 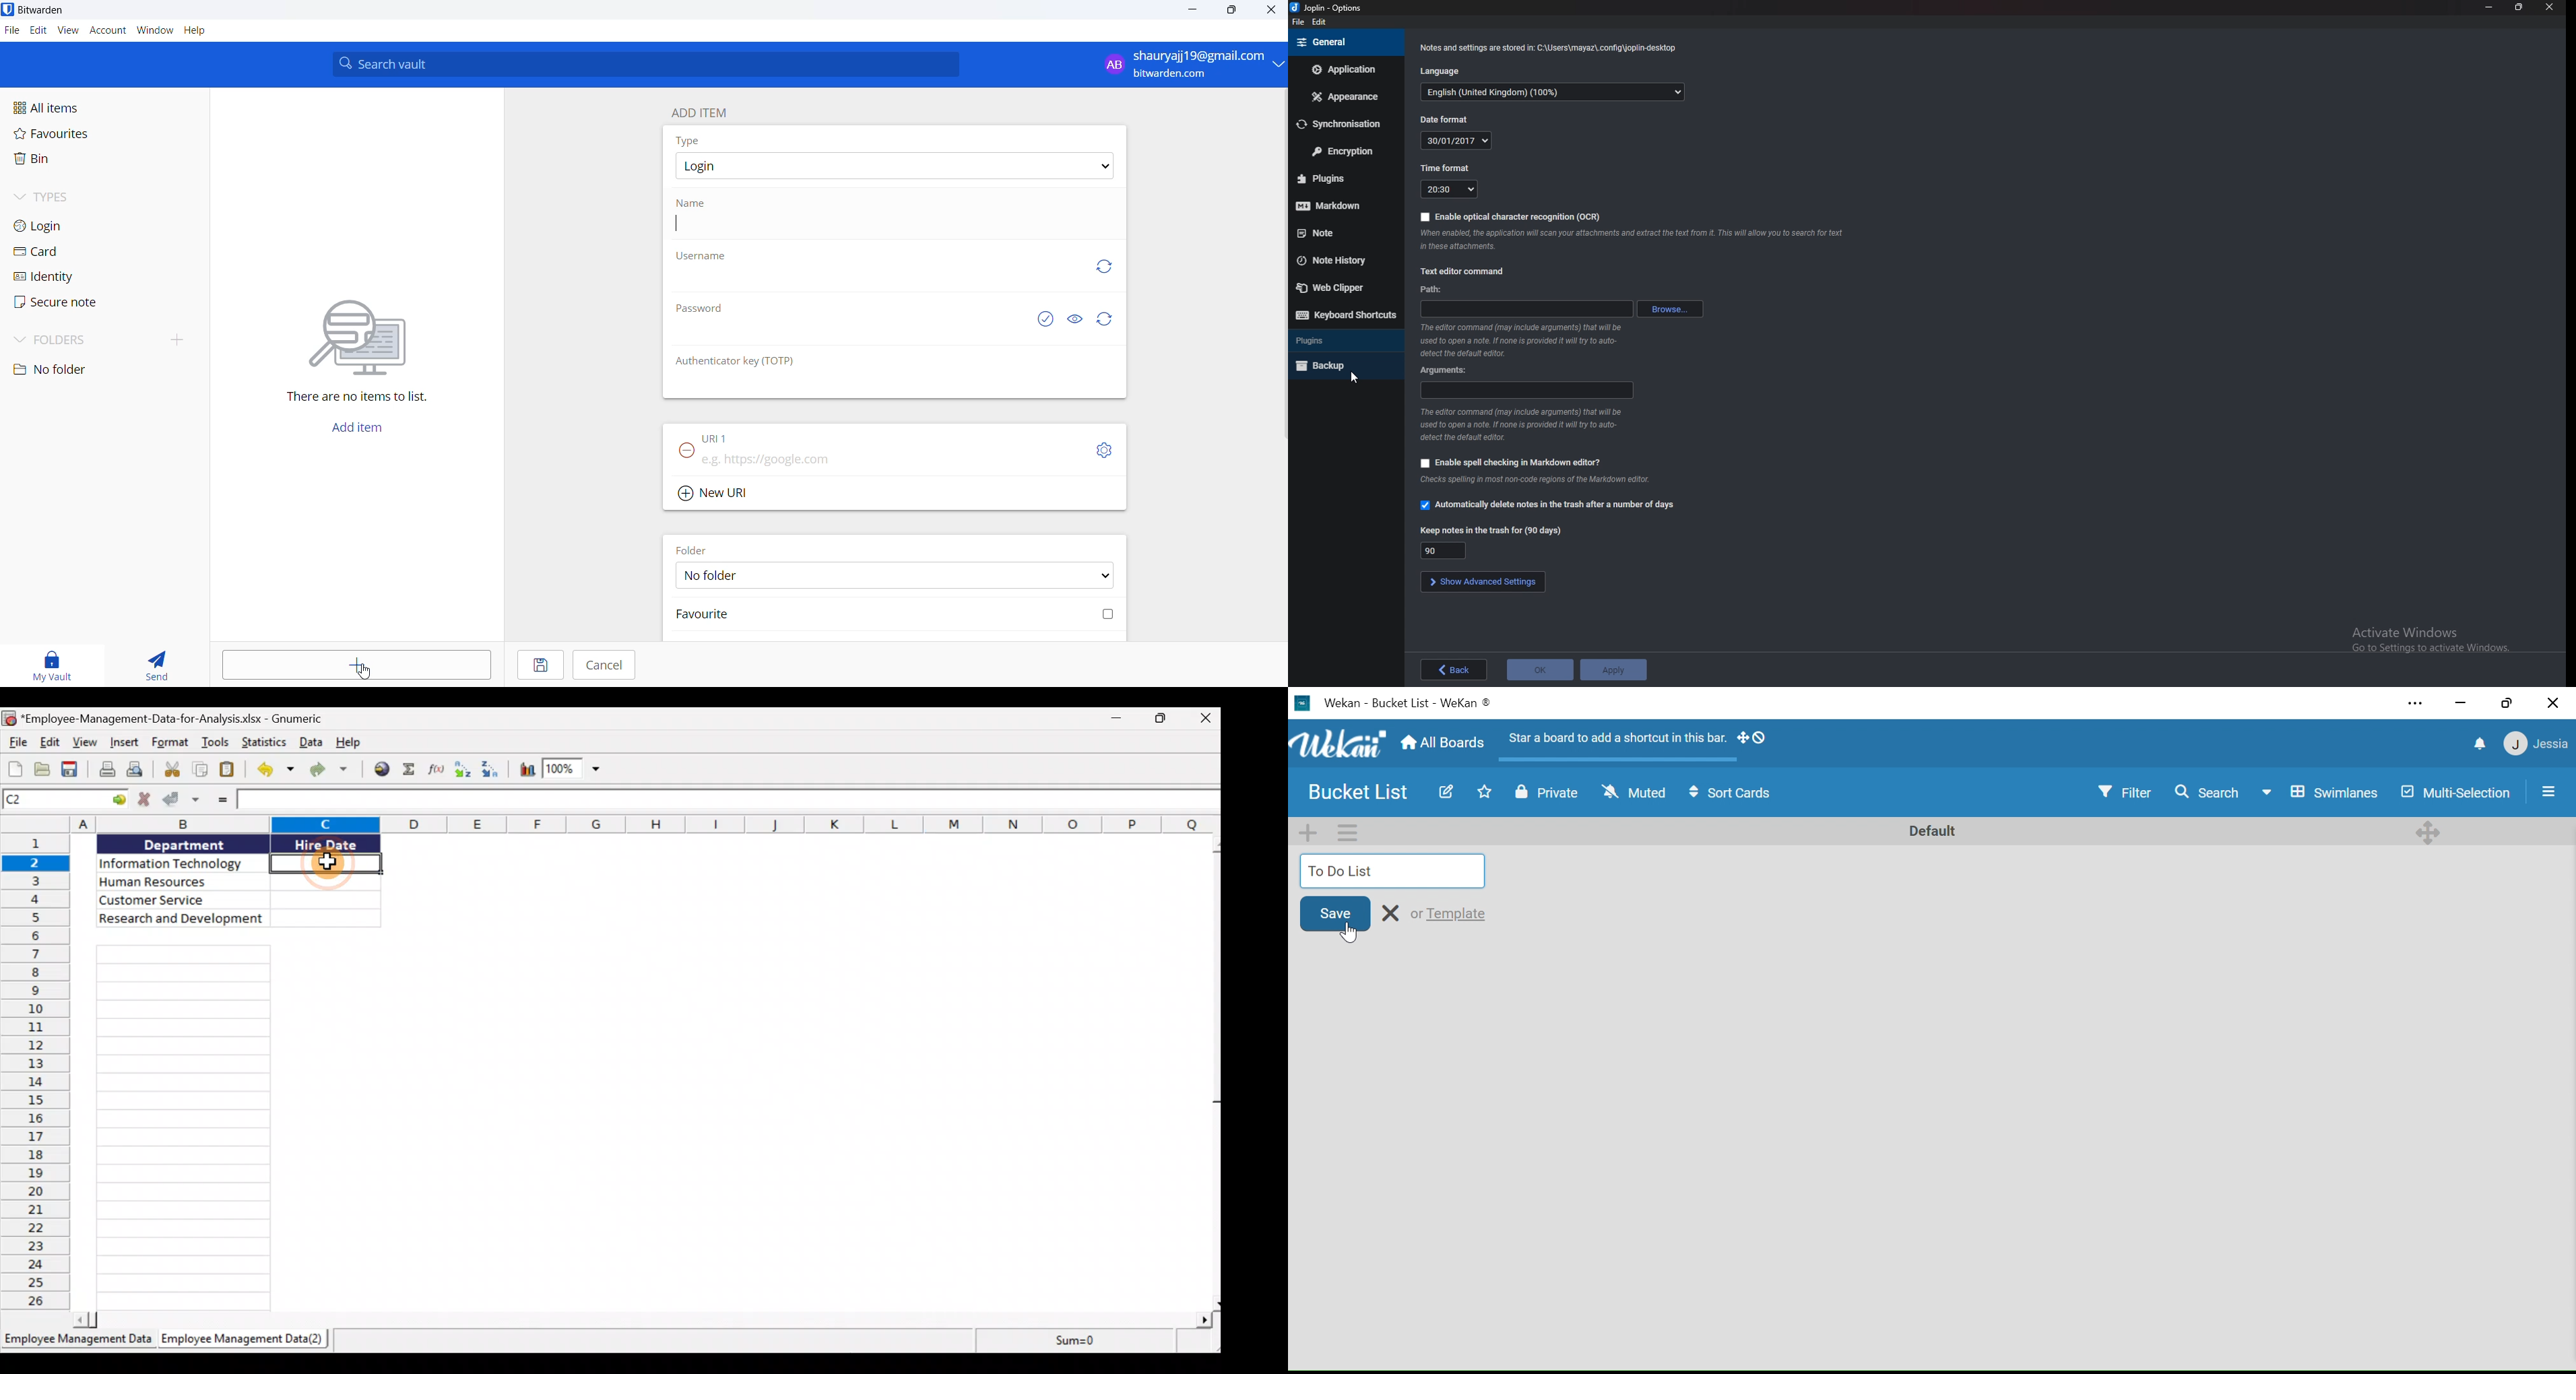 What do you see at coordinates (1509, 464) in the screenshot?
I see `Enable spell checking` at bounding box center [1509, 464].